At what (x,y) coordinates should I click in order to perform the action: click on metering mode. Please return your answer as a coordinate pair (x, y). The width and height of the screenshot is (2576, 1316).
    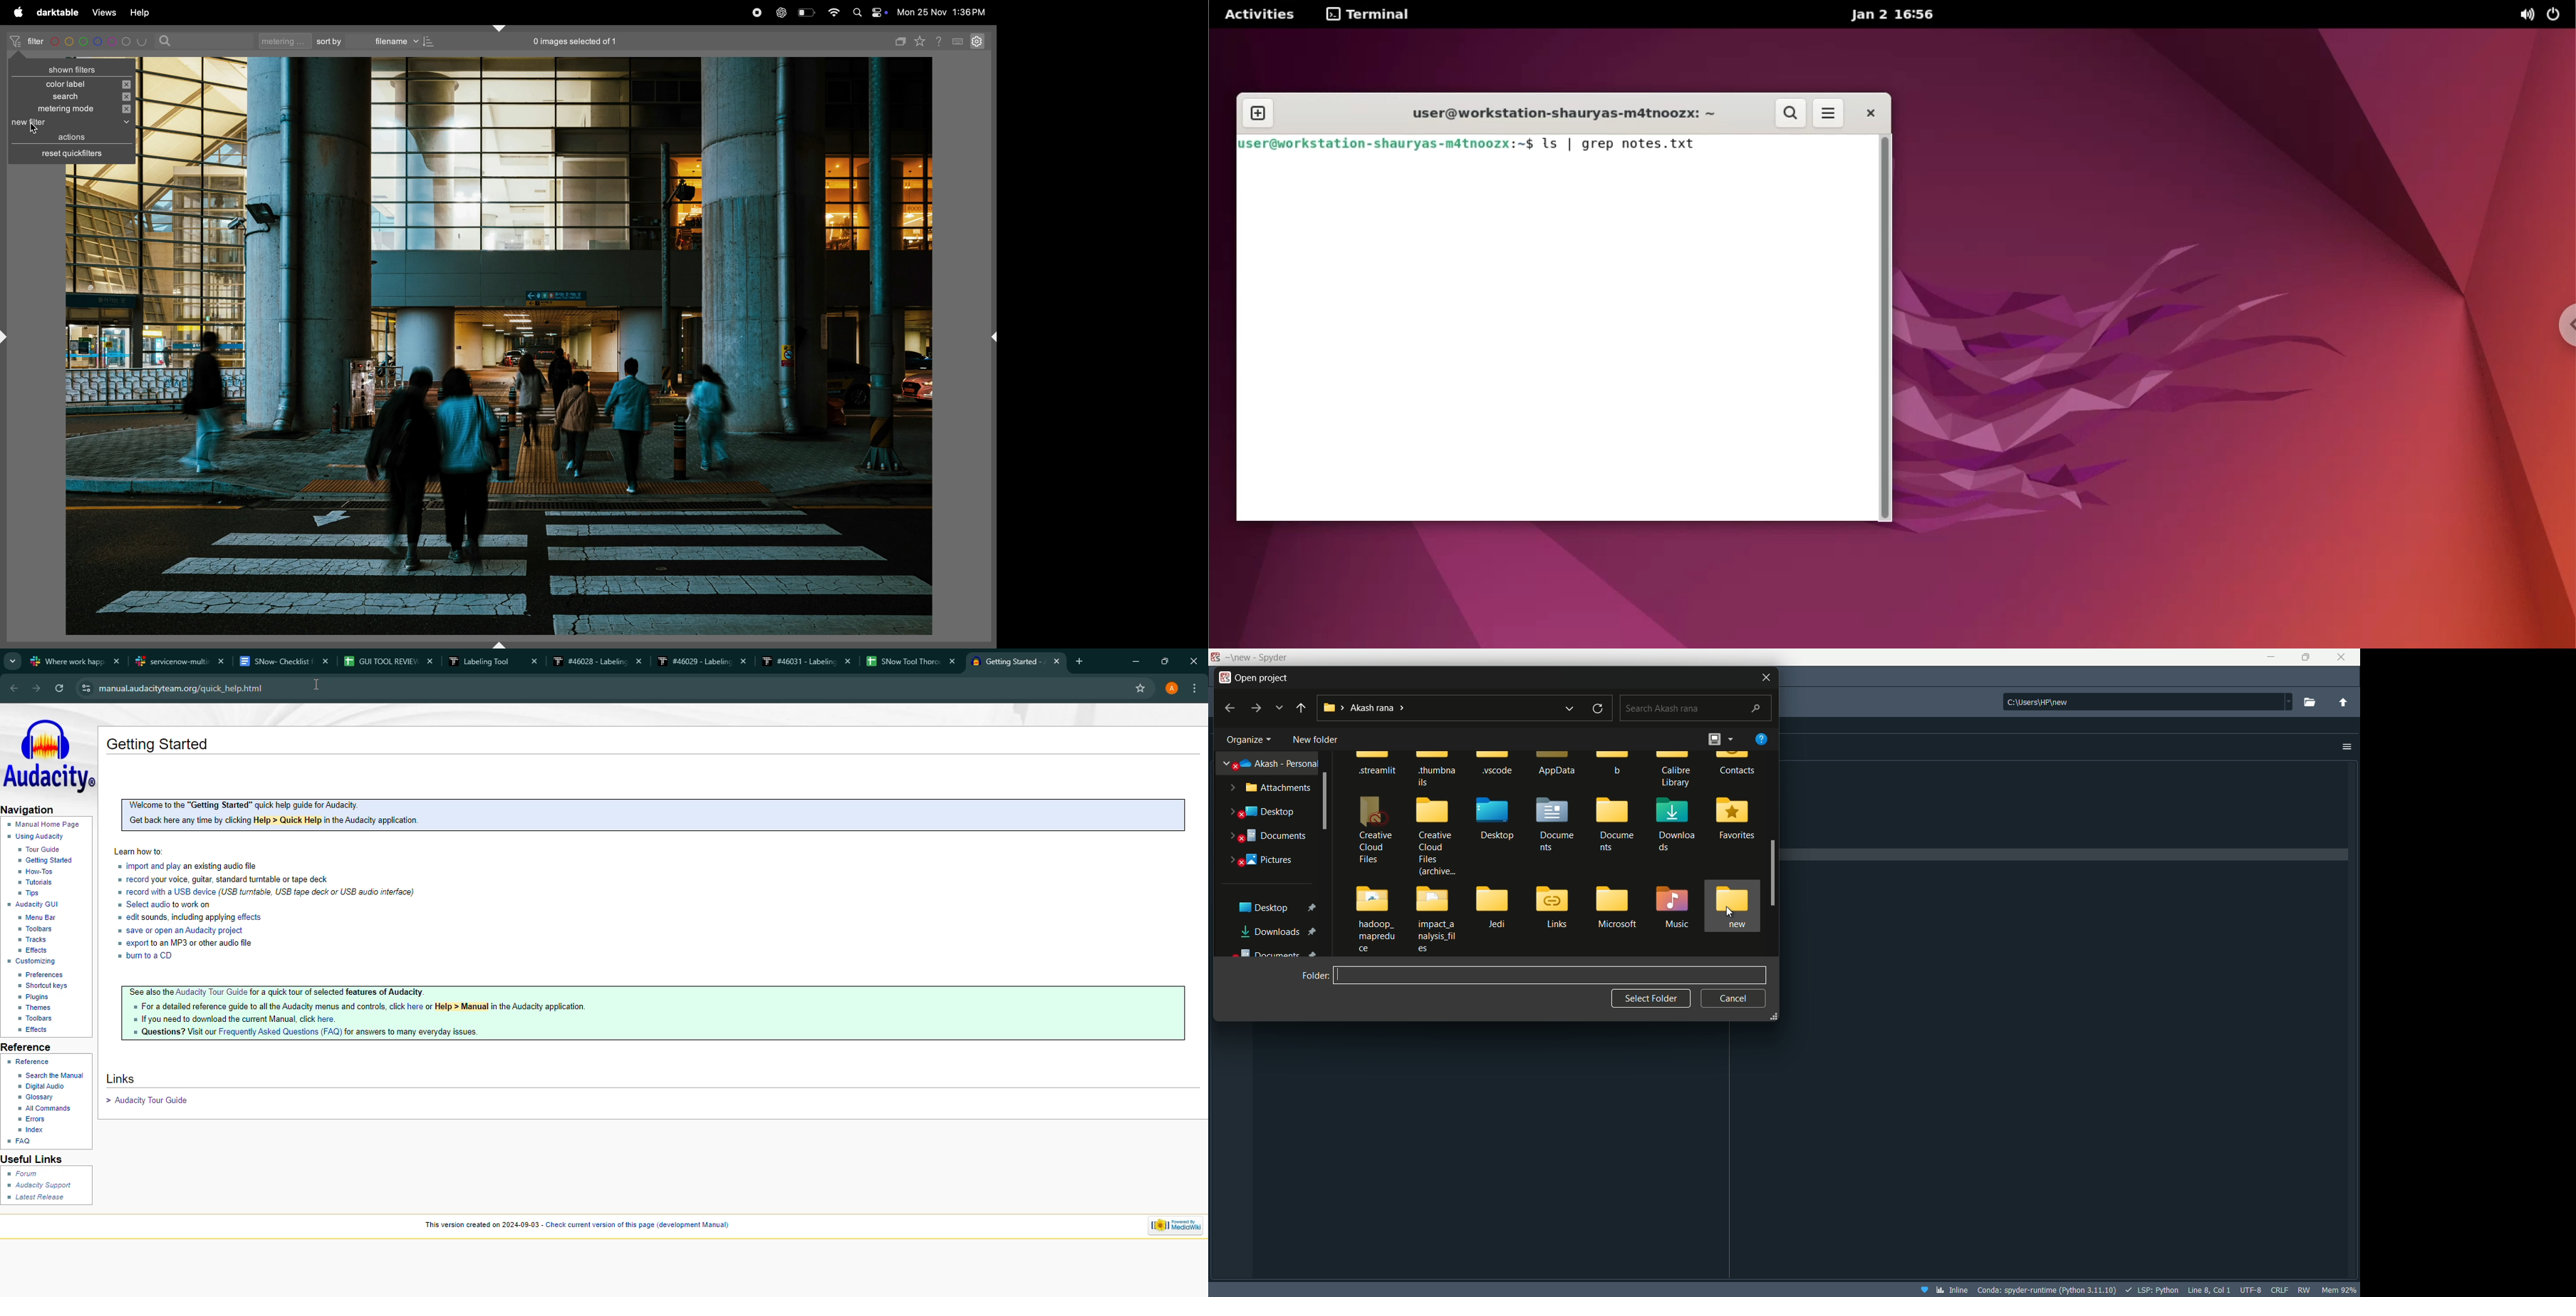
    Looking at the image, I should click on (70, 110).